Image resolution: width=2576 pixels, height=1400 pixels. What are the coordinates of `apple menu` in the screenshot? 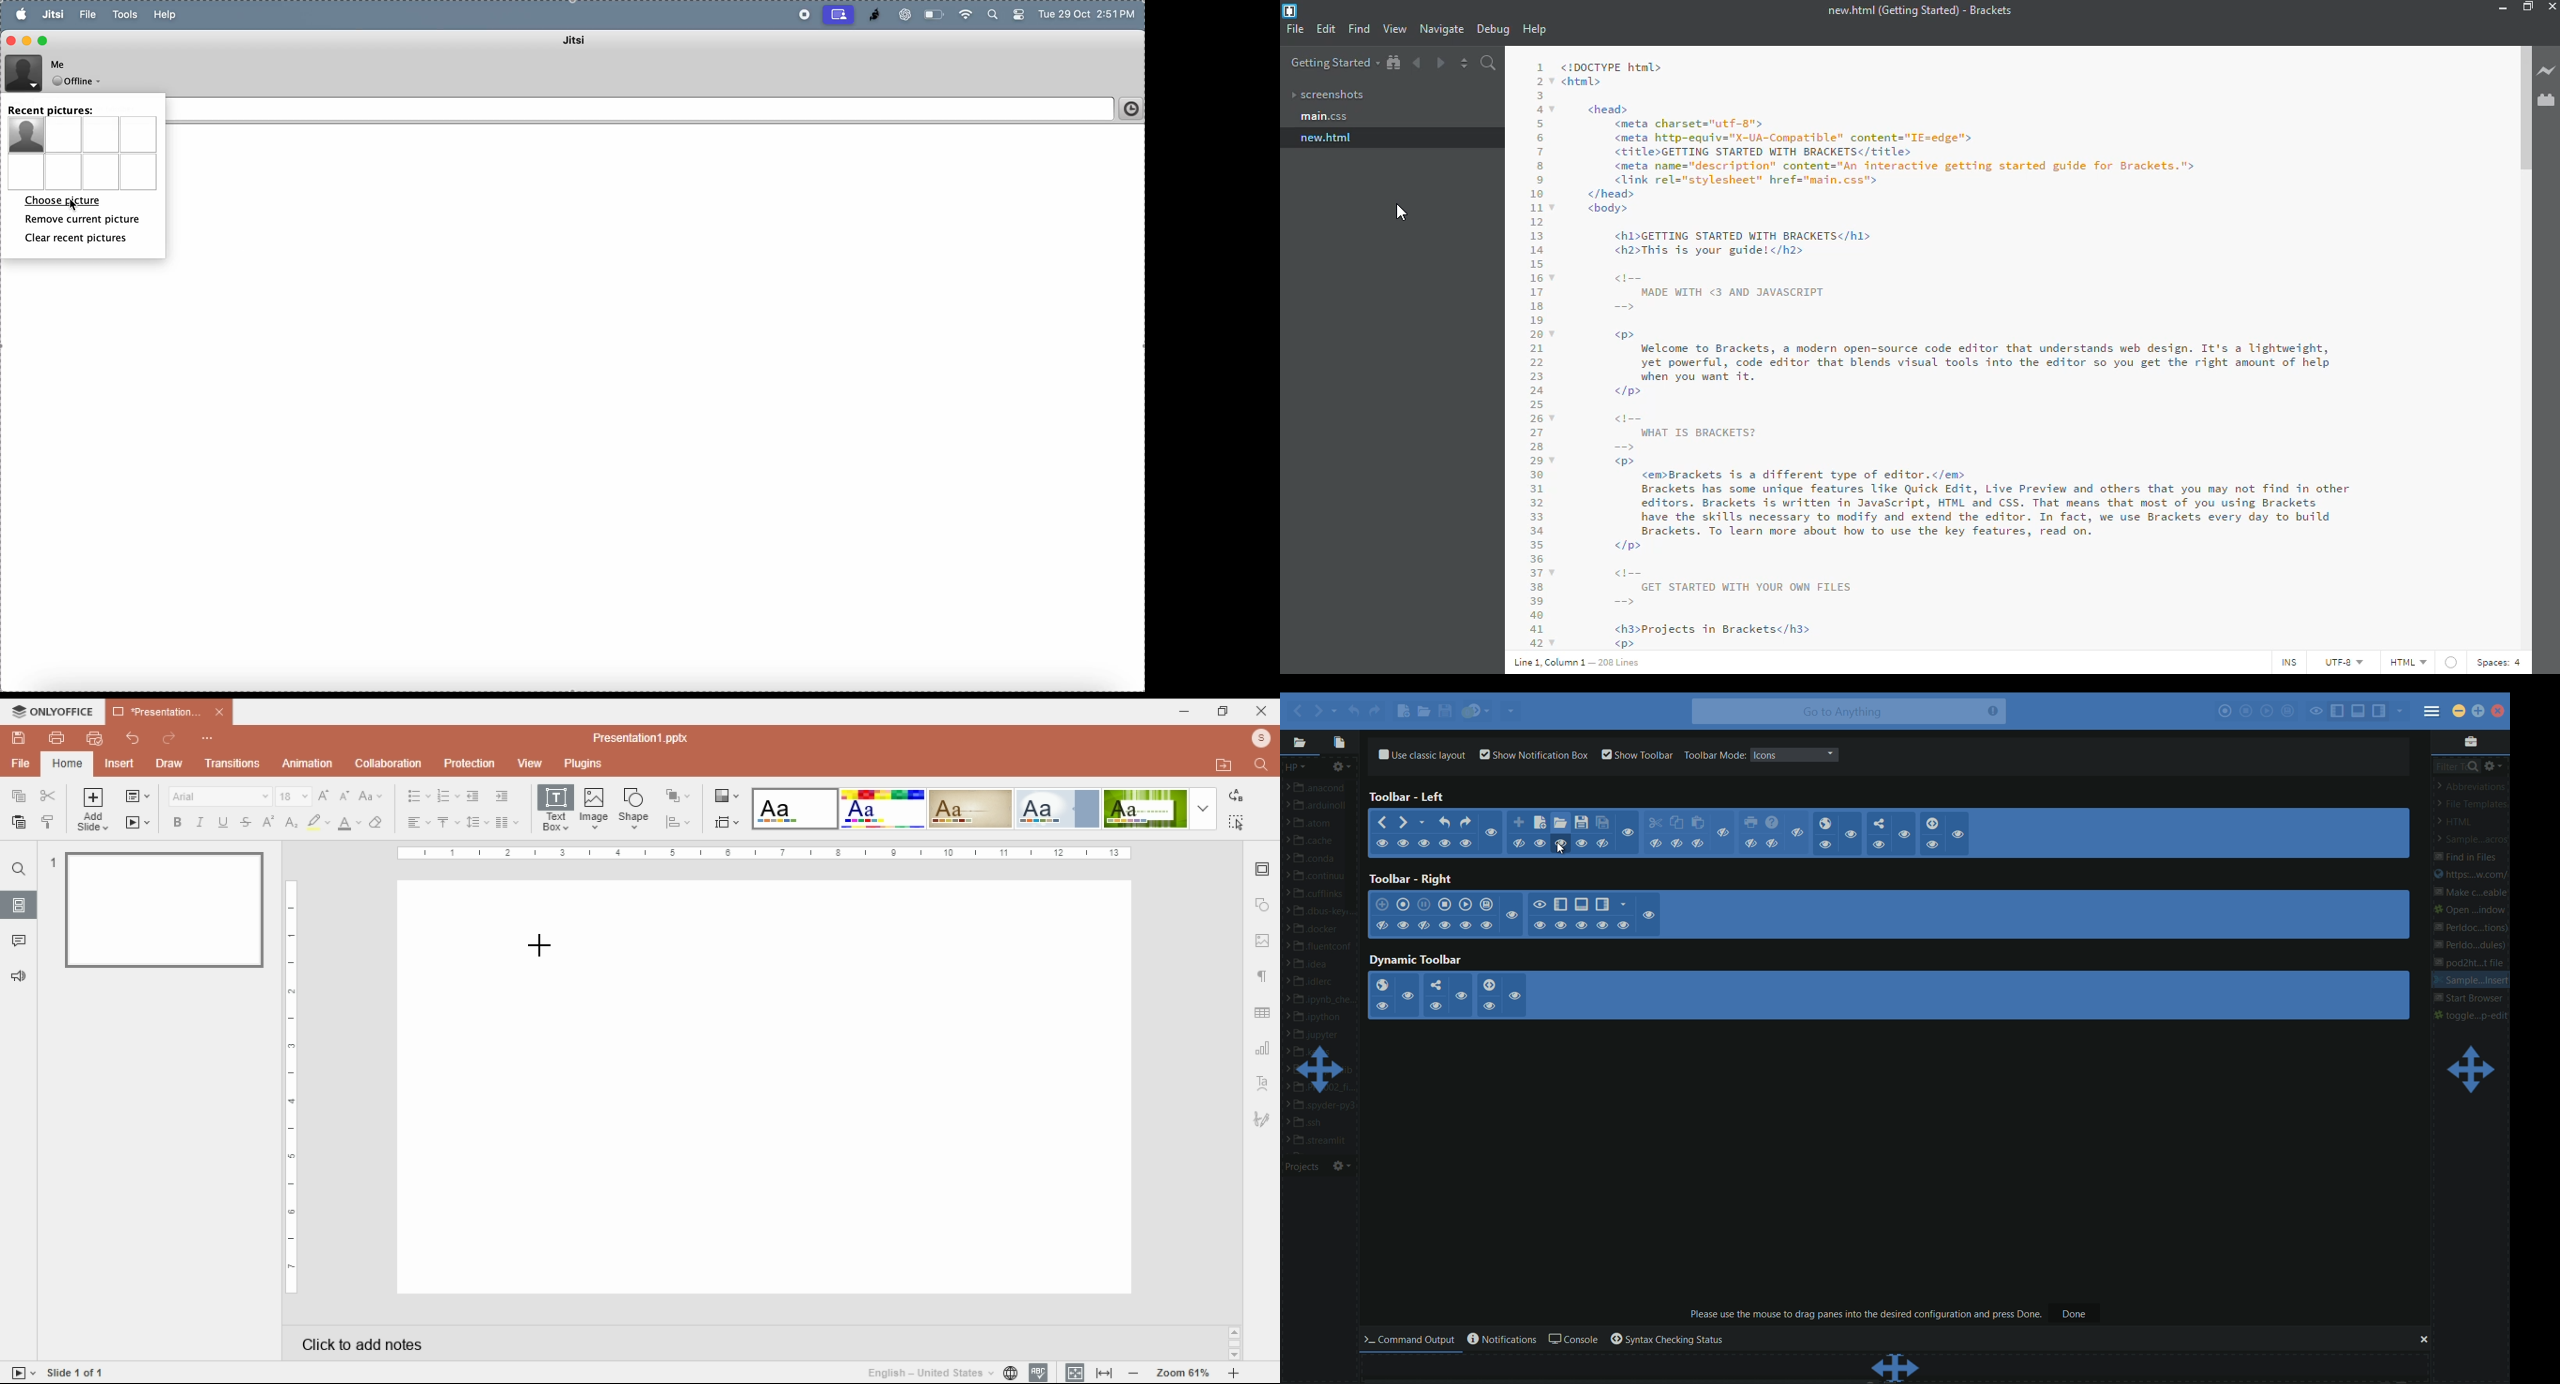 It's located at (21, 14).